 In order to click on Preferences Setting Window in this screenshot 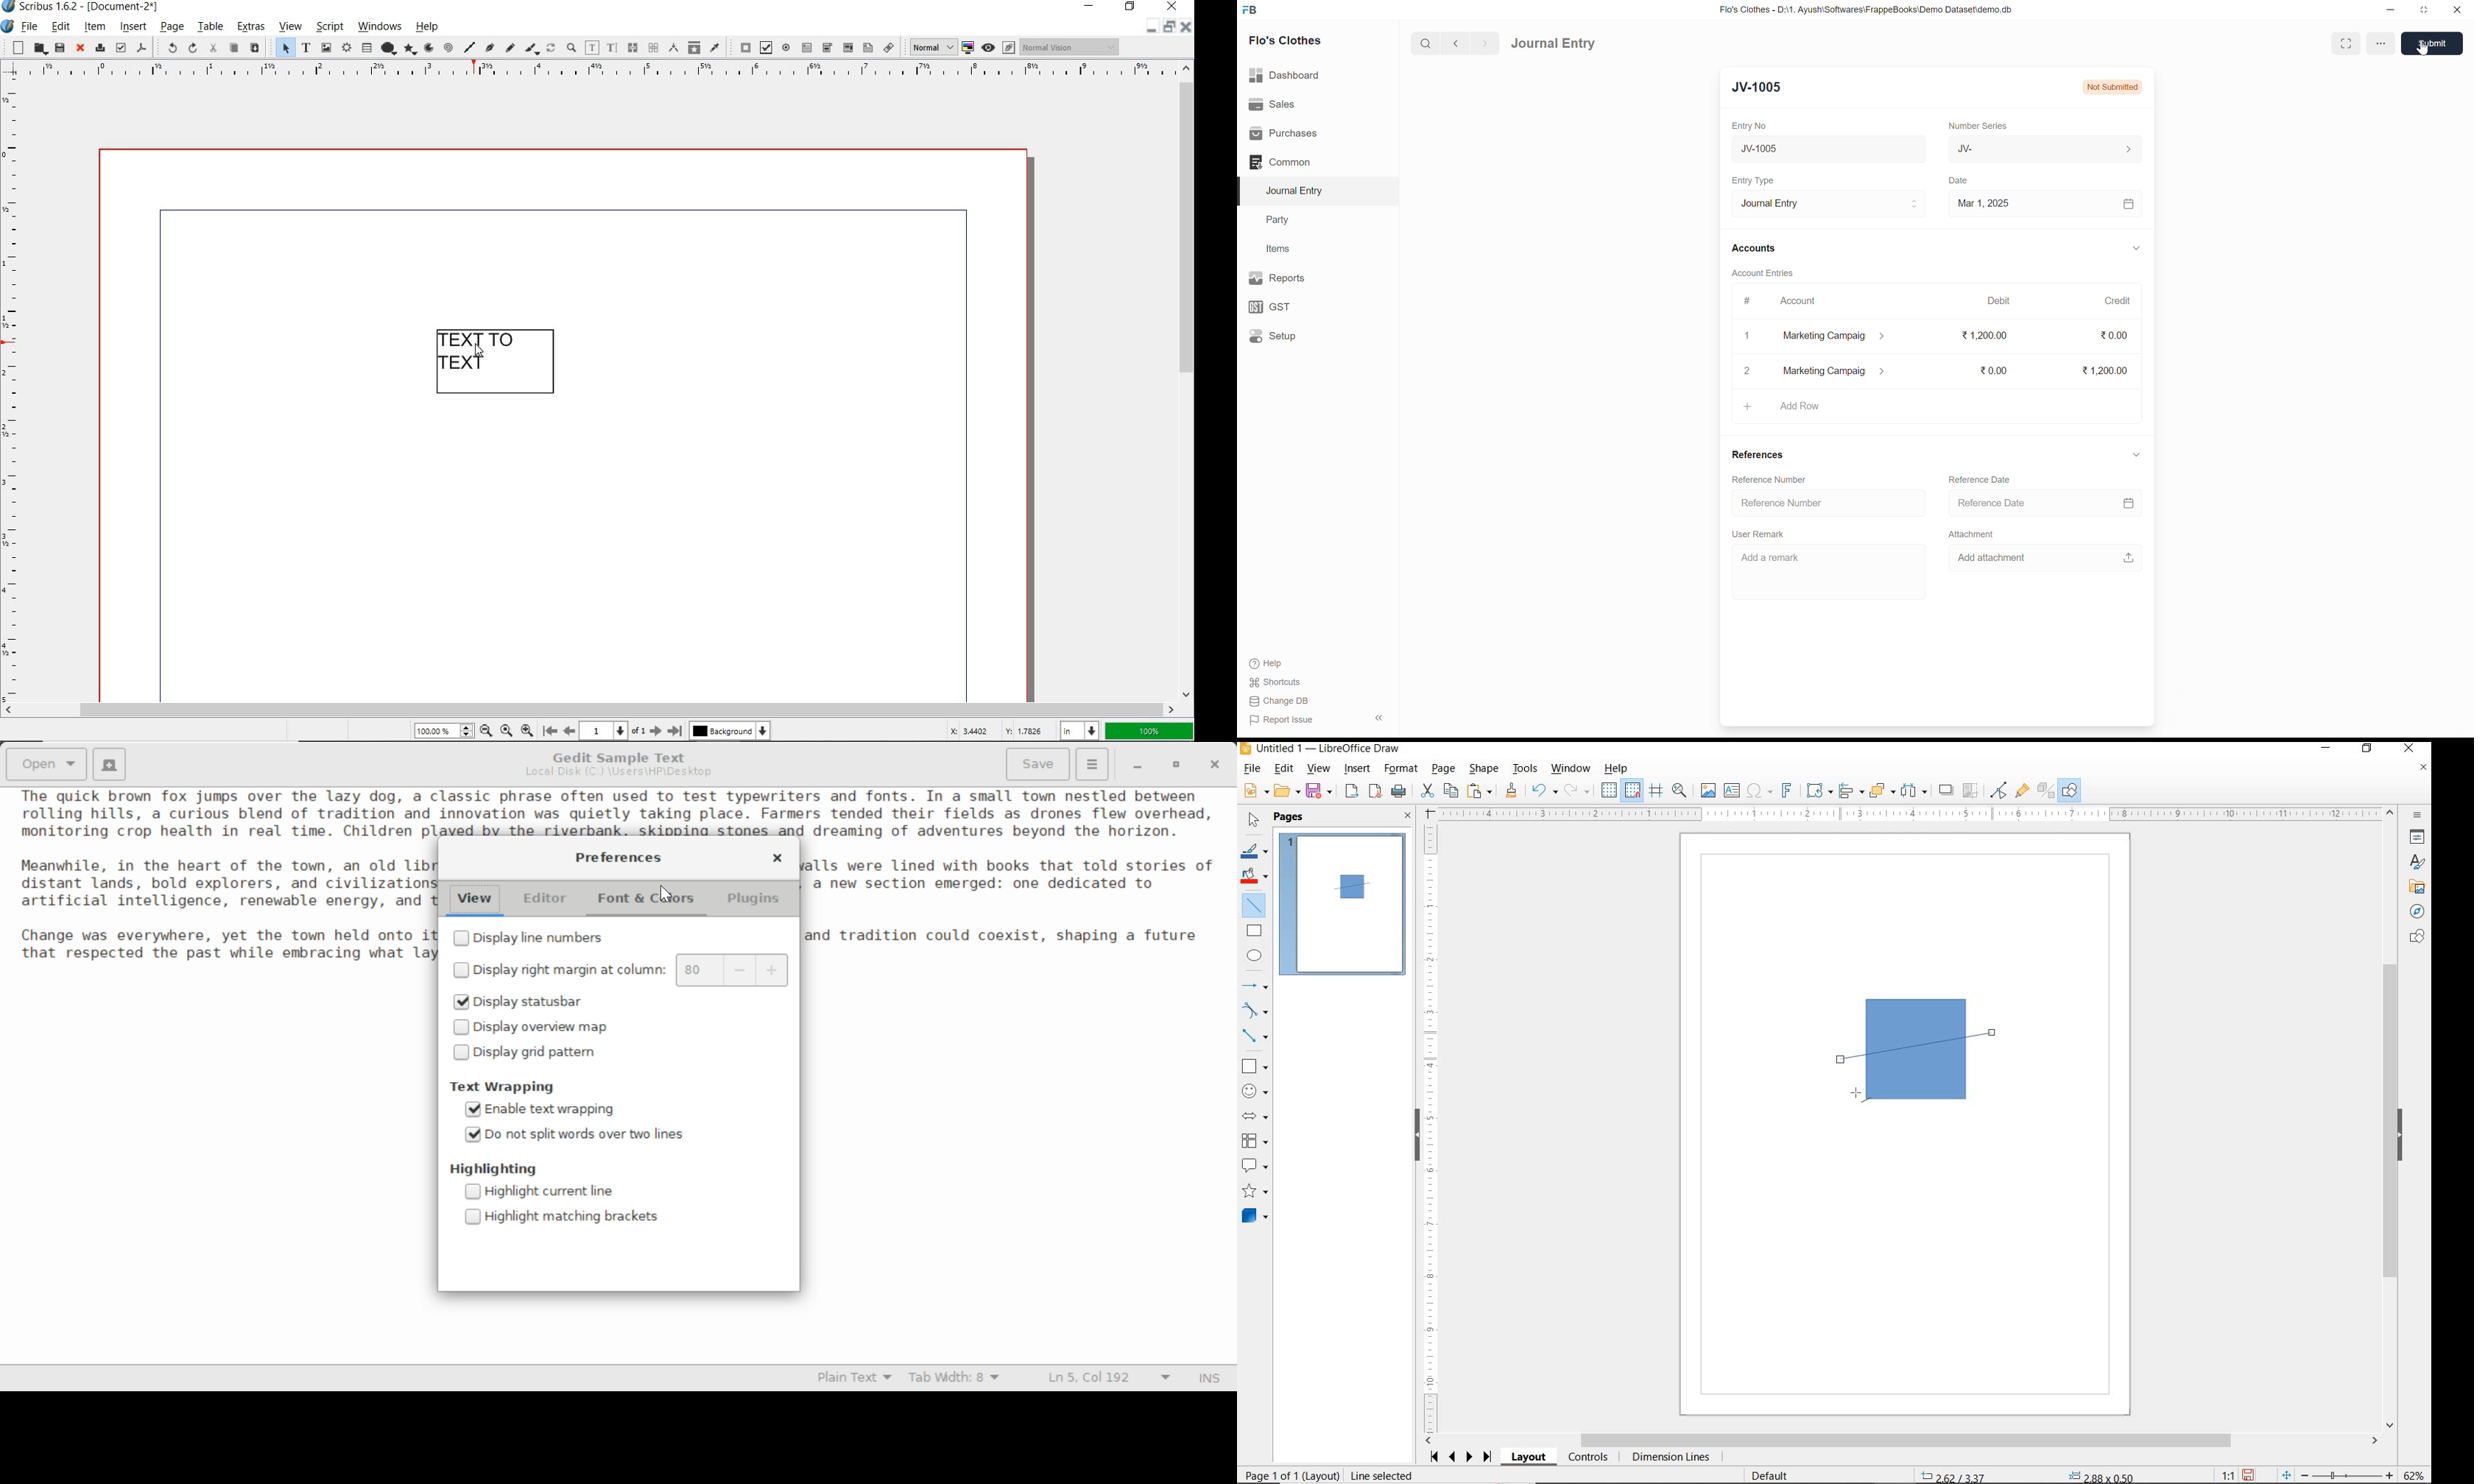, I will do `click(620, 857)`.